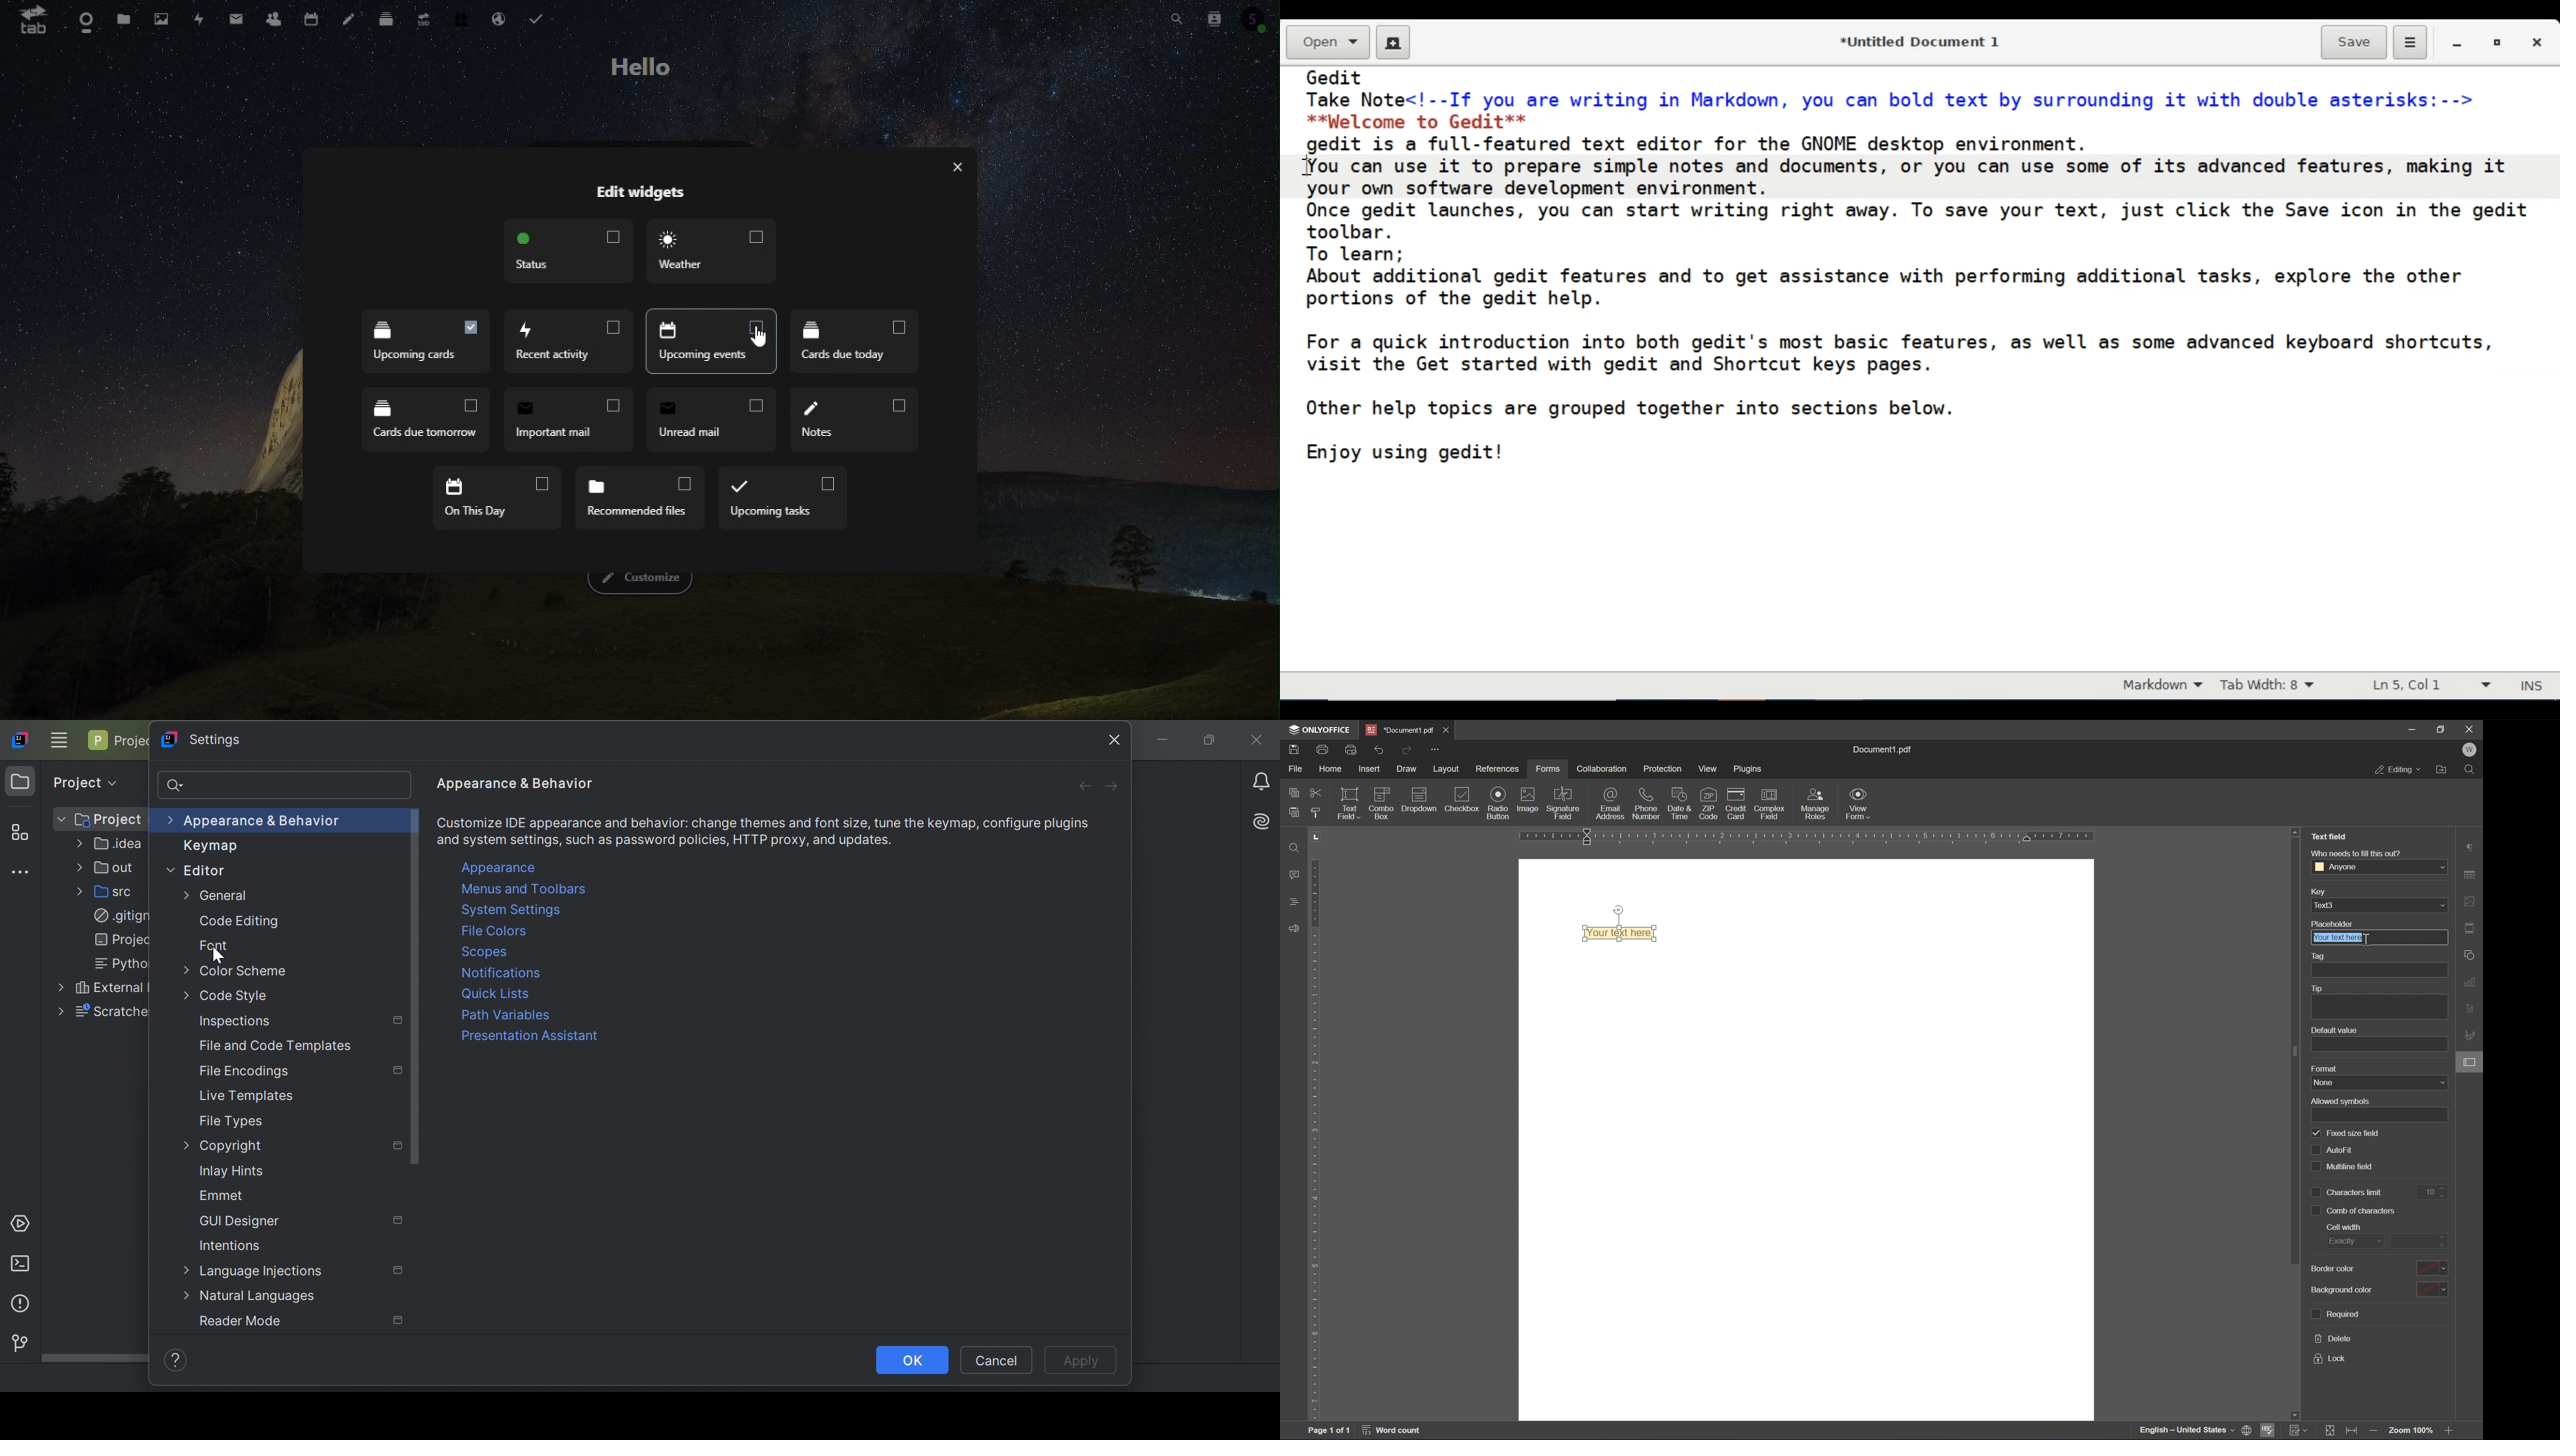 The width and height of the screenshot is (2576, 1456). I want to click on paragraph settings, so click(2473, 848).